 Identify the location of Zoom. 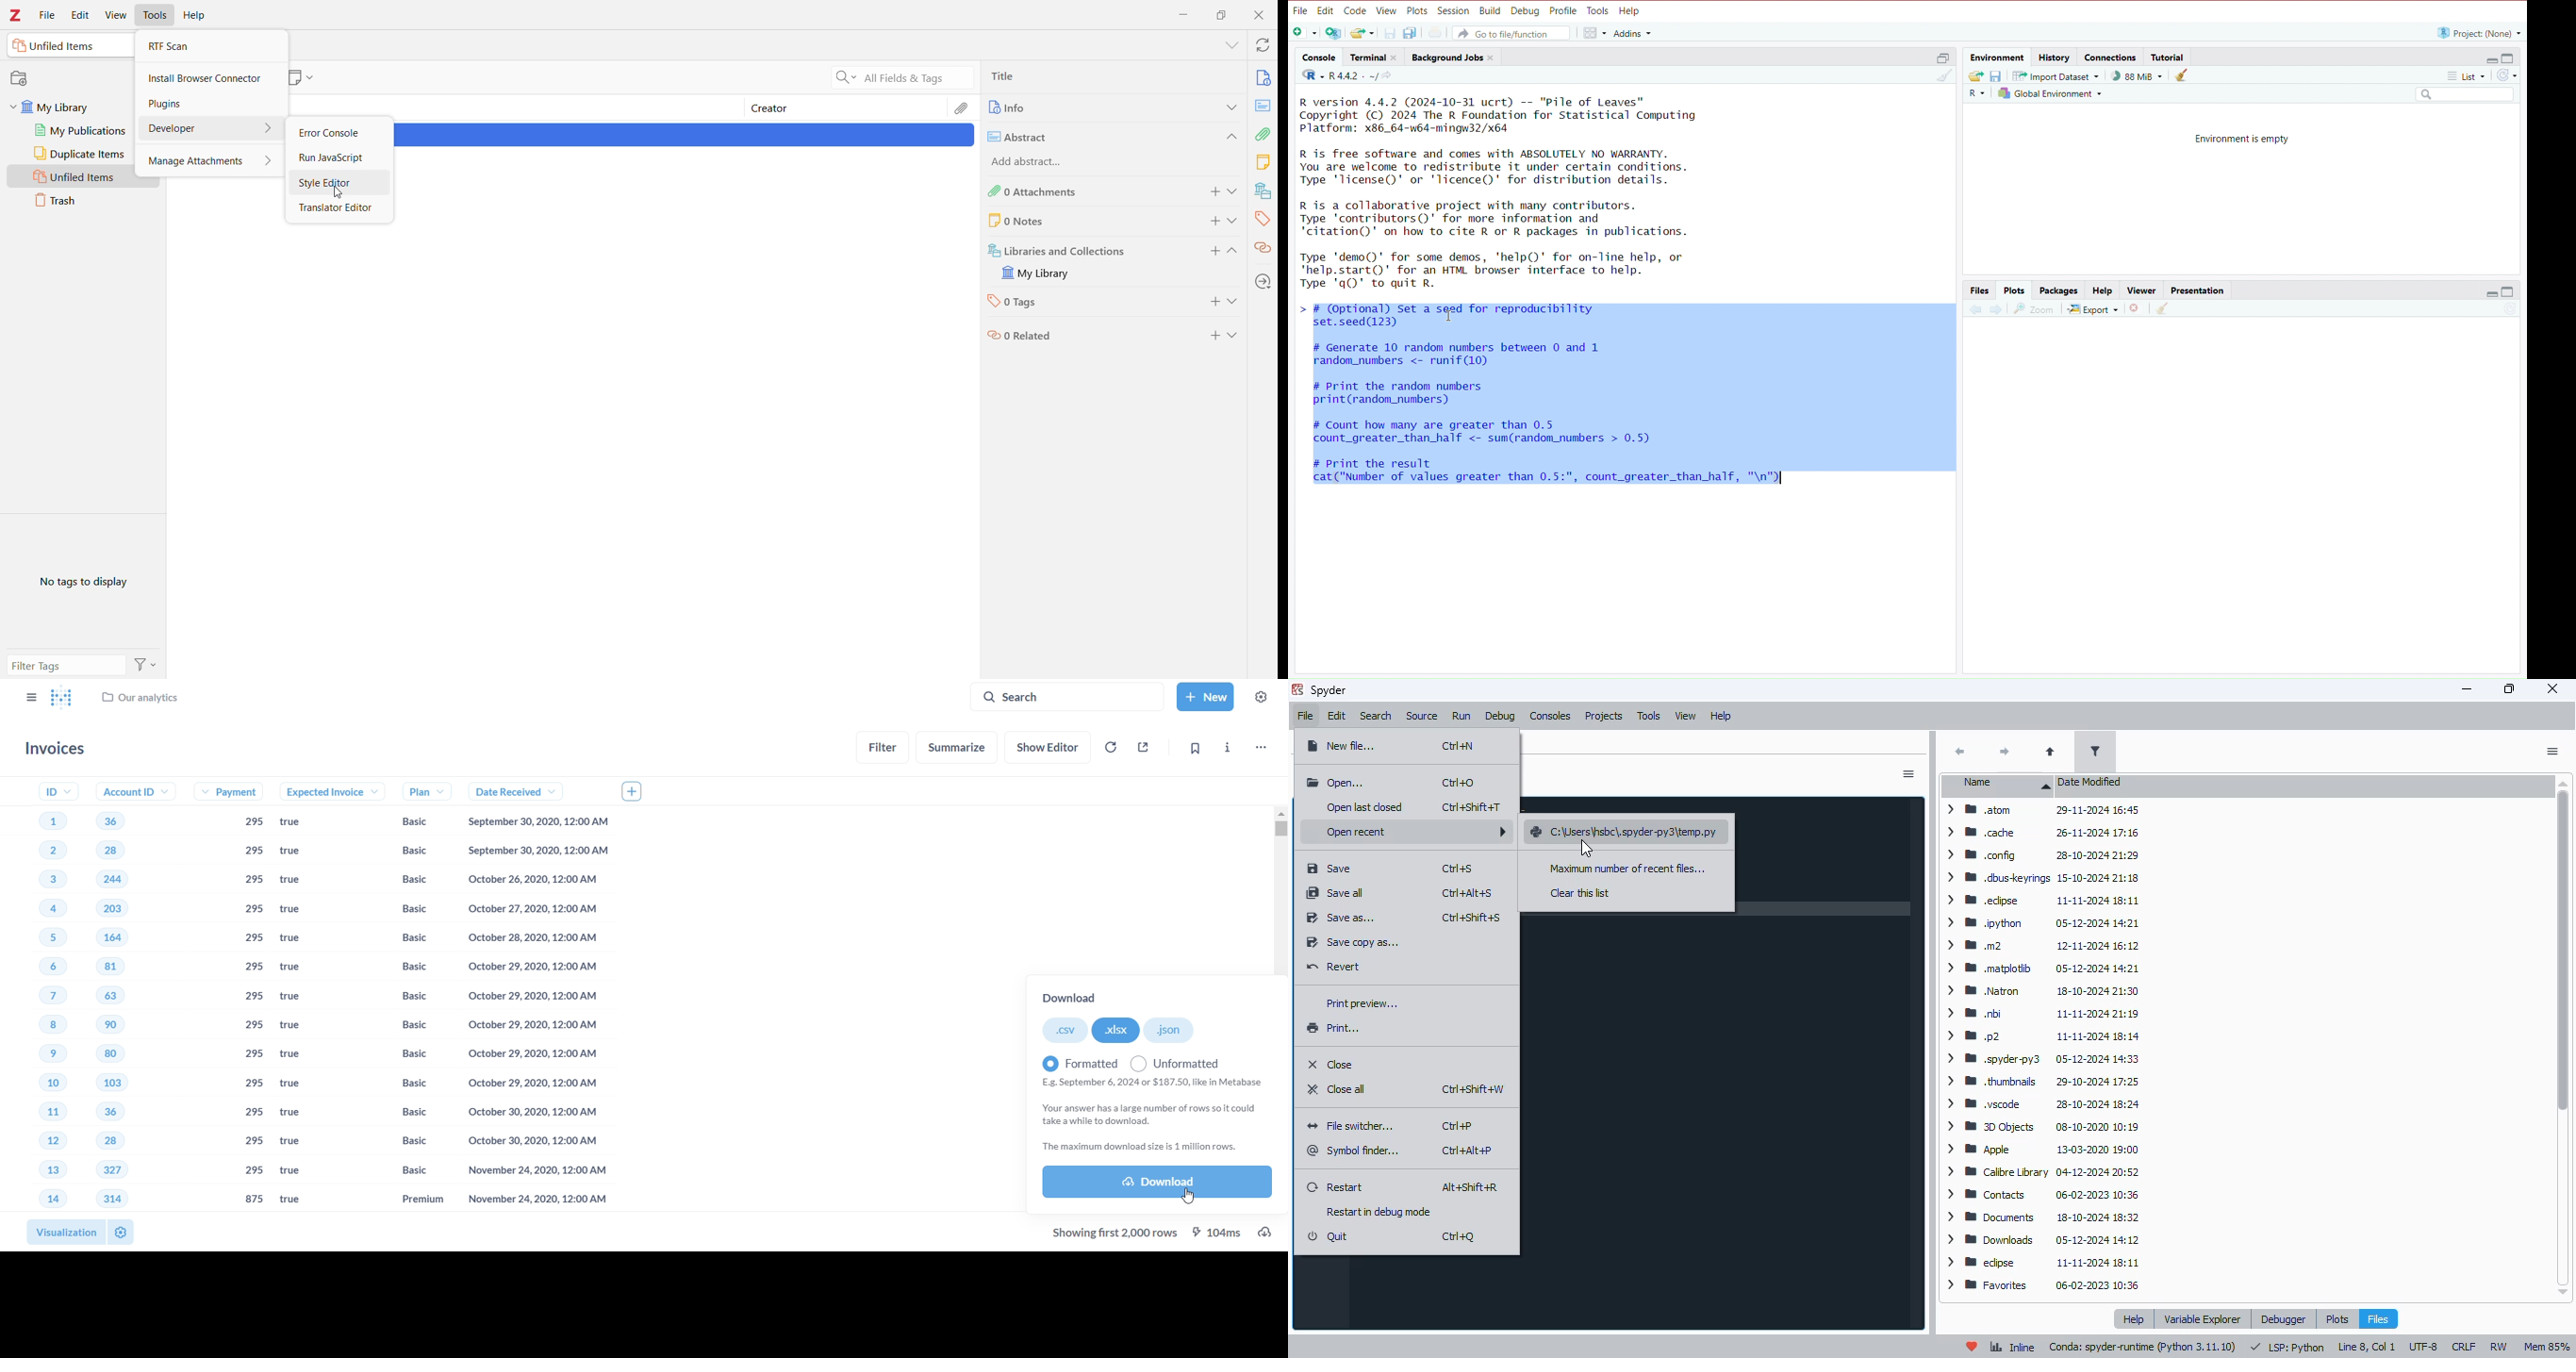
(2035, 309).